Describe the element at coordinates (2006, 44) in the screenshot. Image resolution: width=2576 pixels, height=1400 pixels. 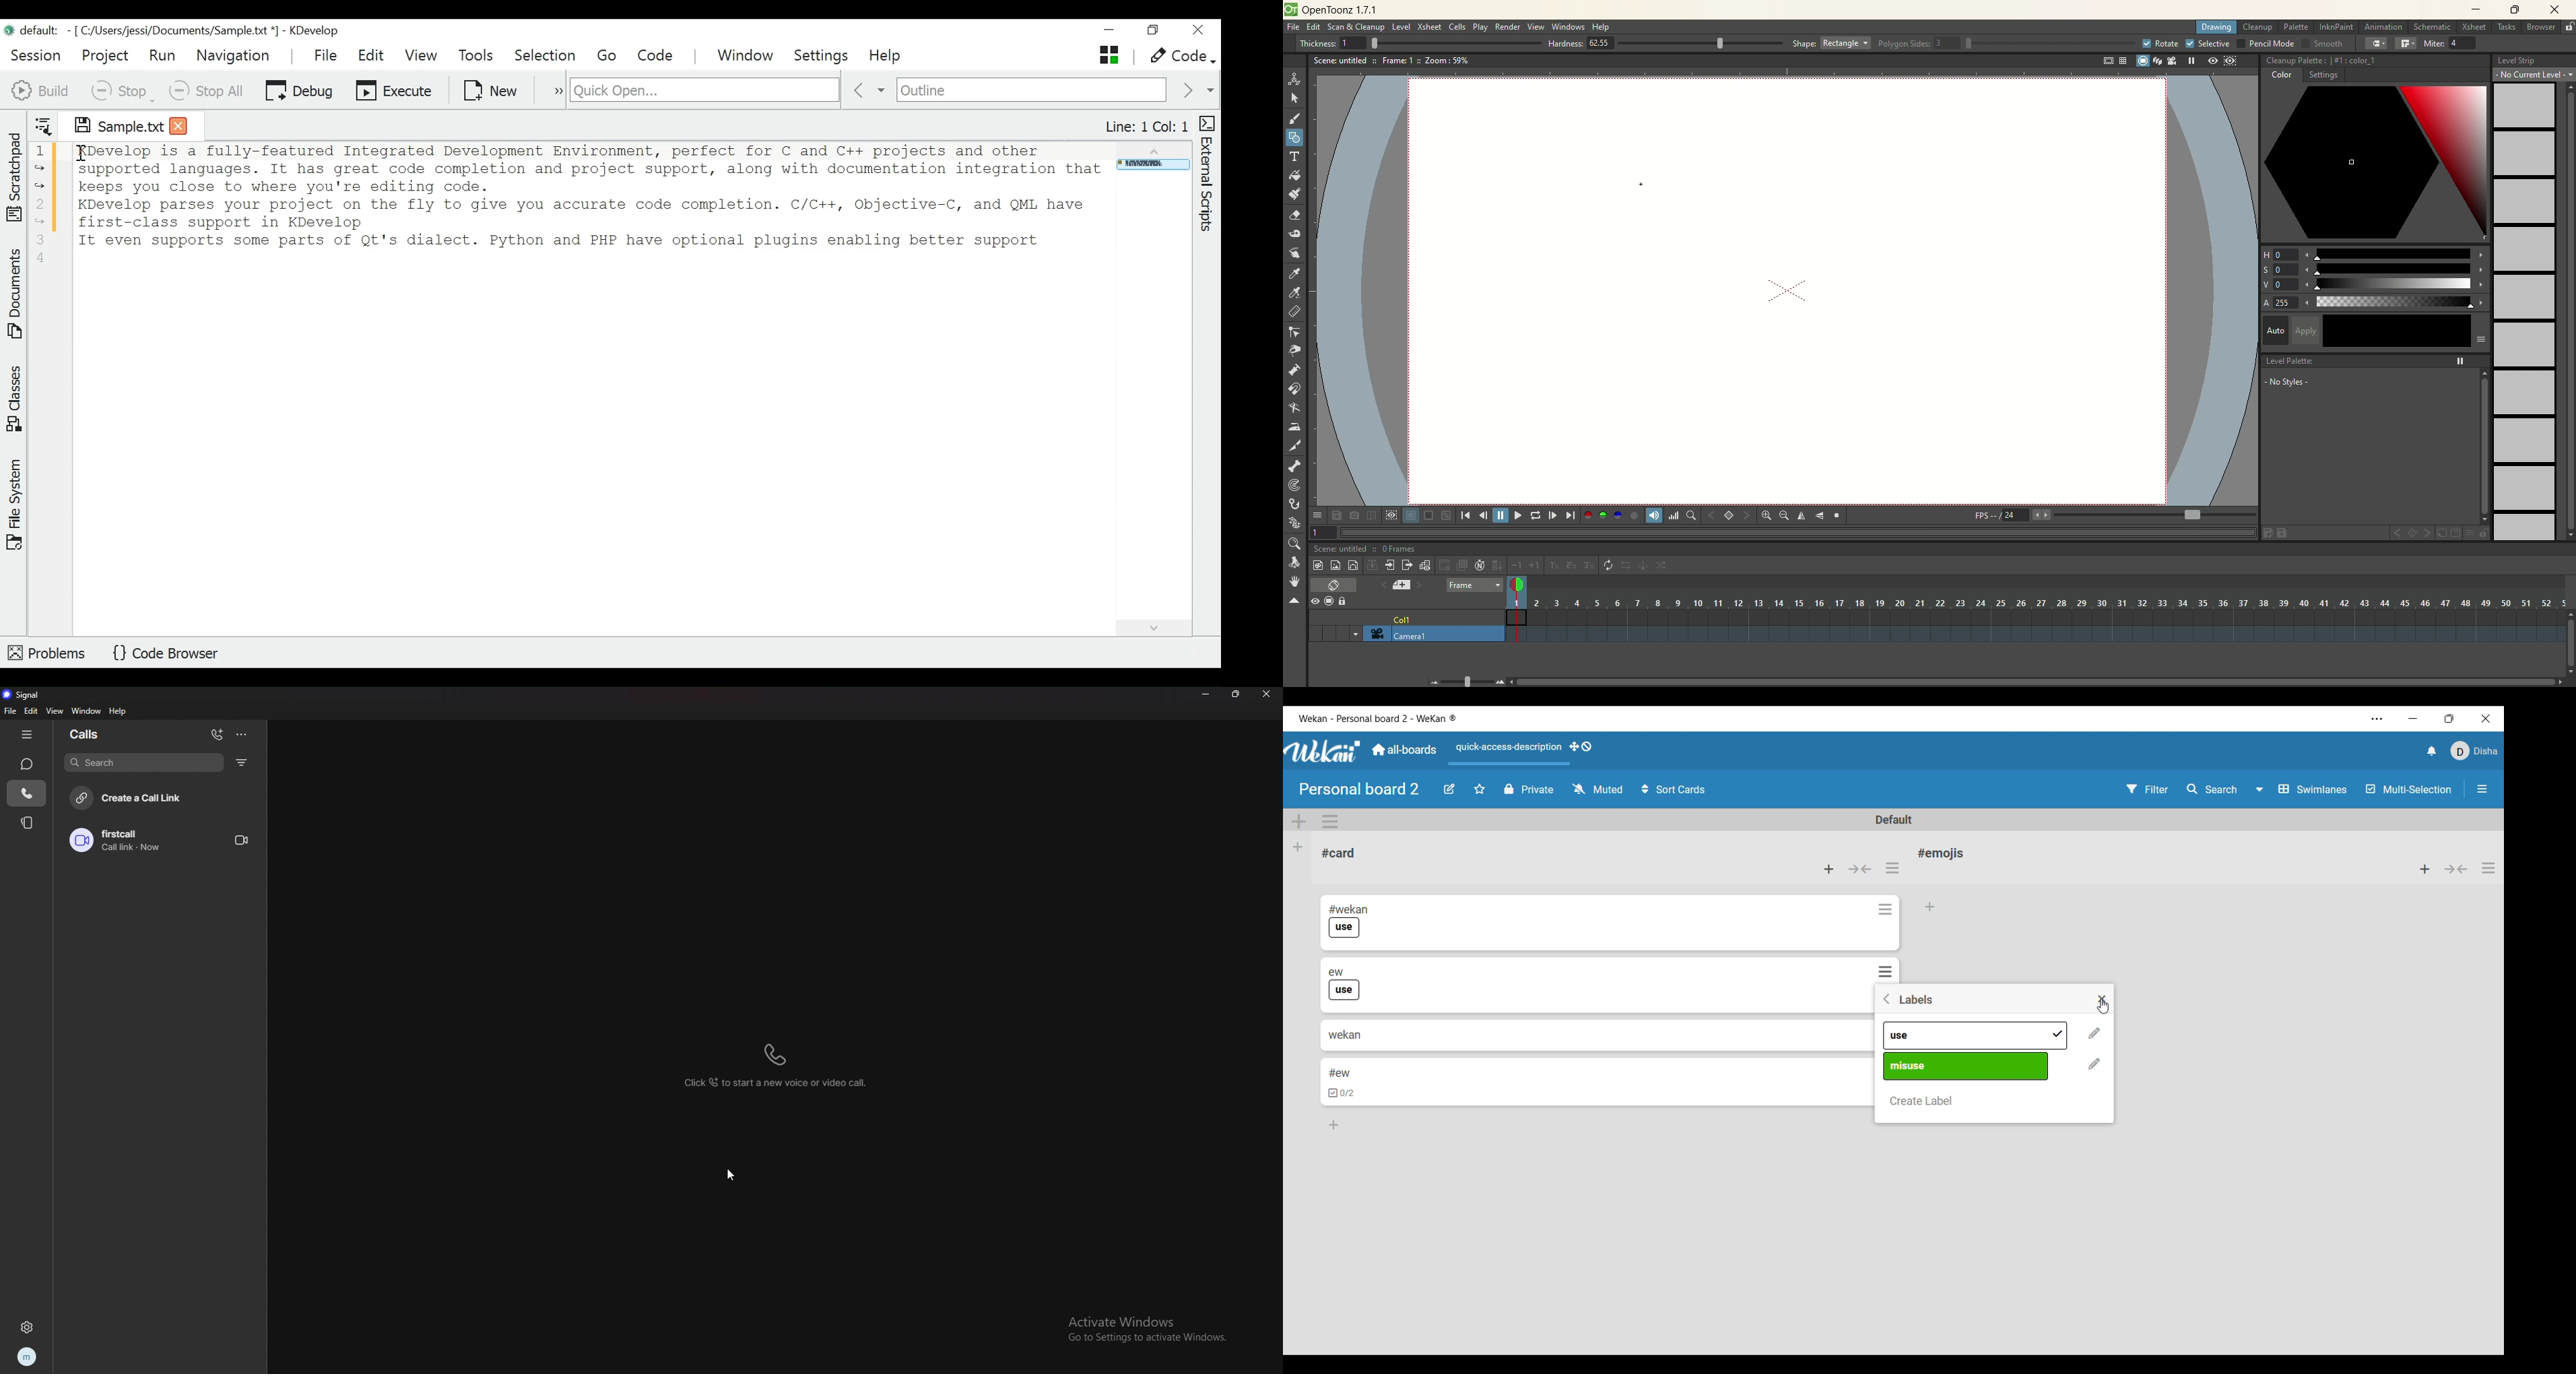
I see `Polygon sides 3` at that location.